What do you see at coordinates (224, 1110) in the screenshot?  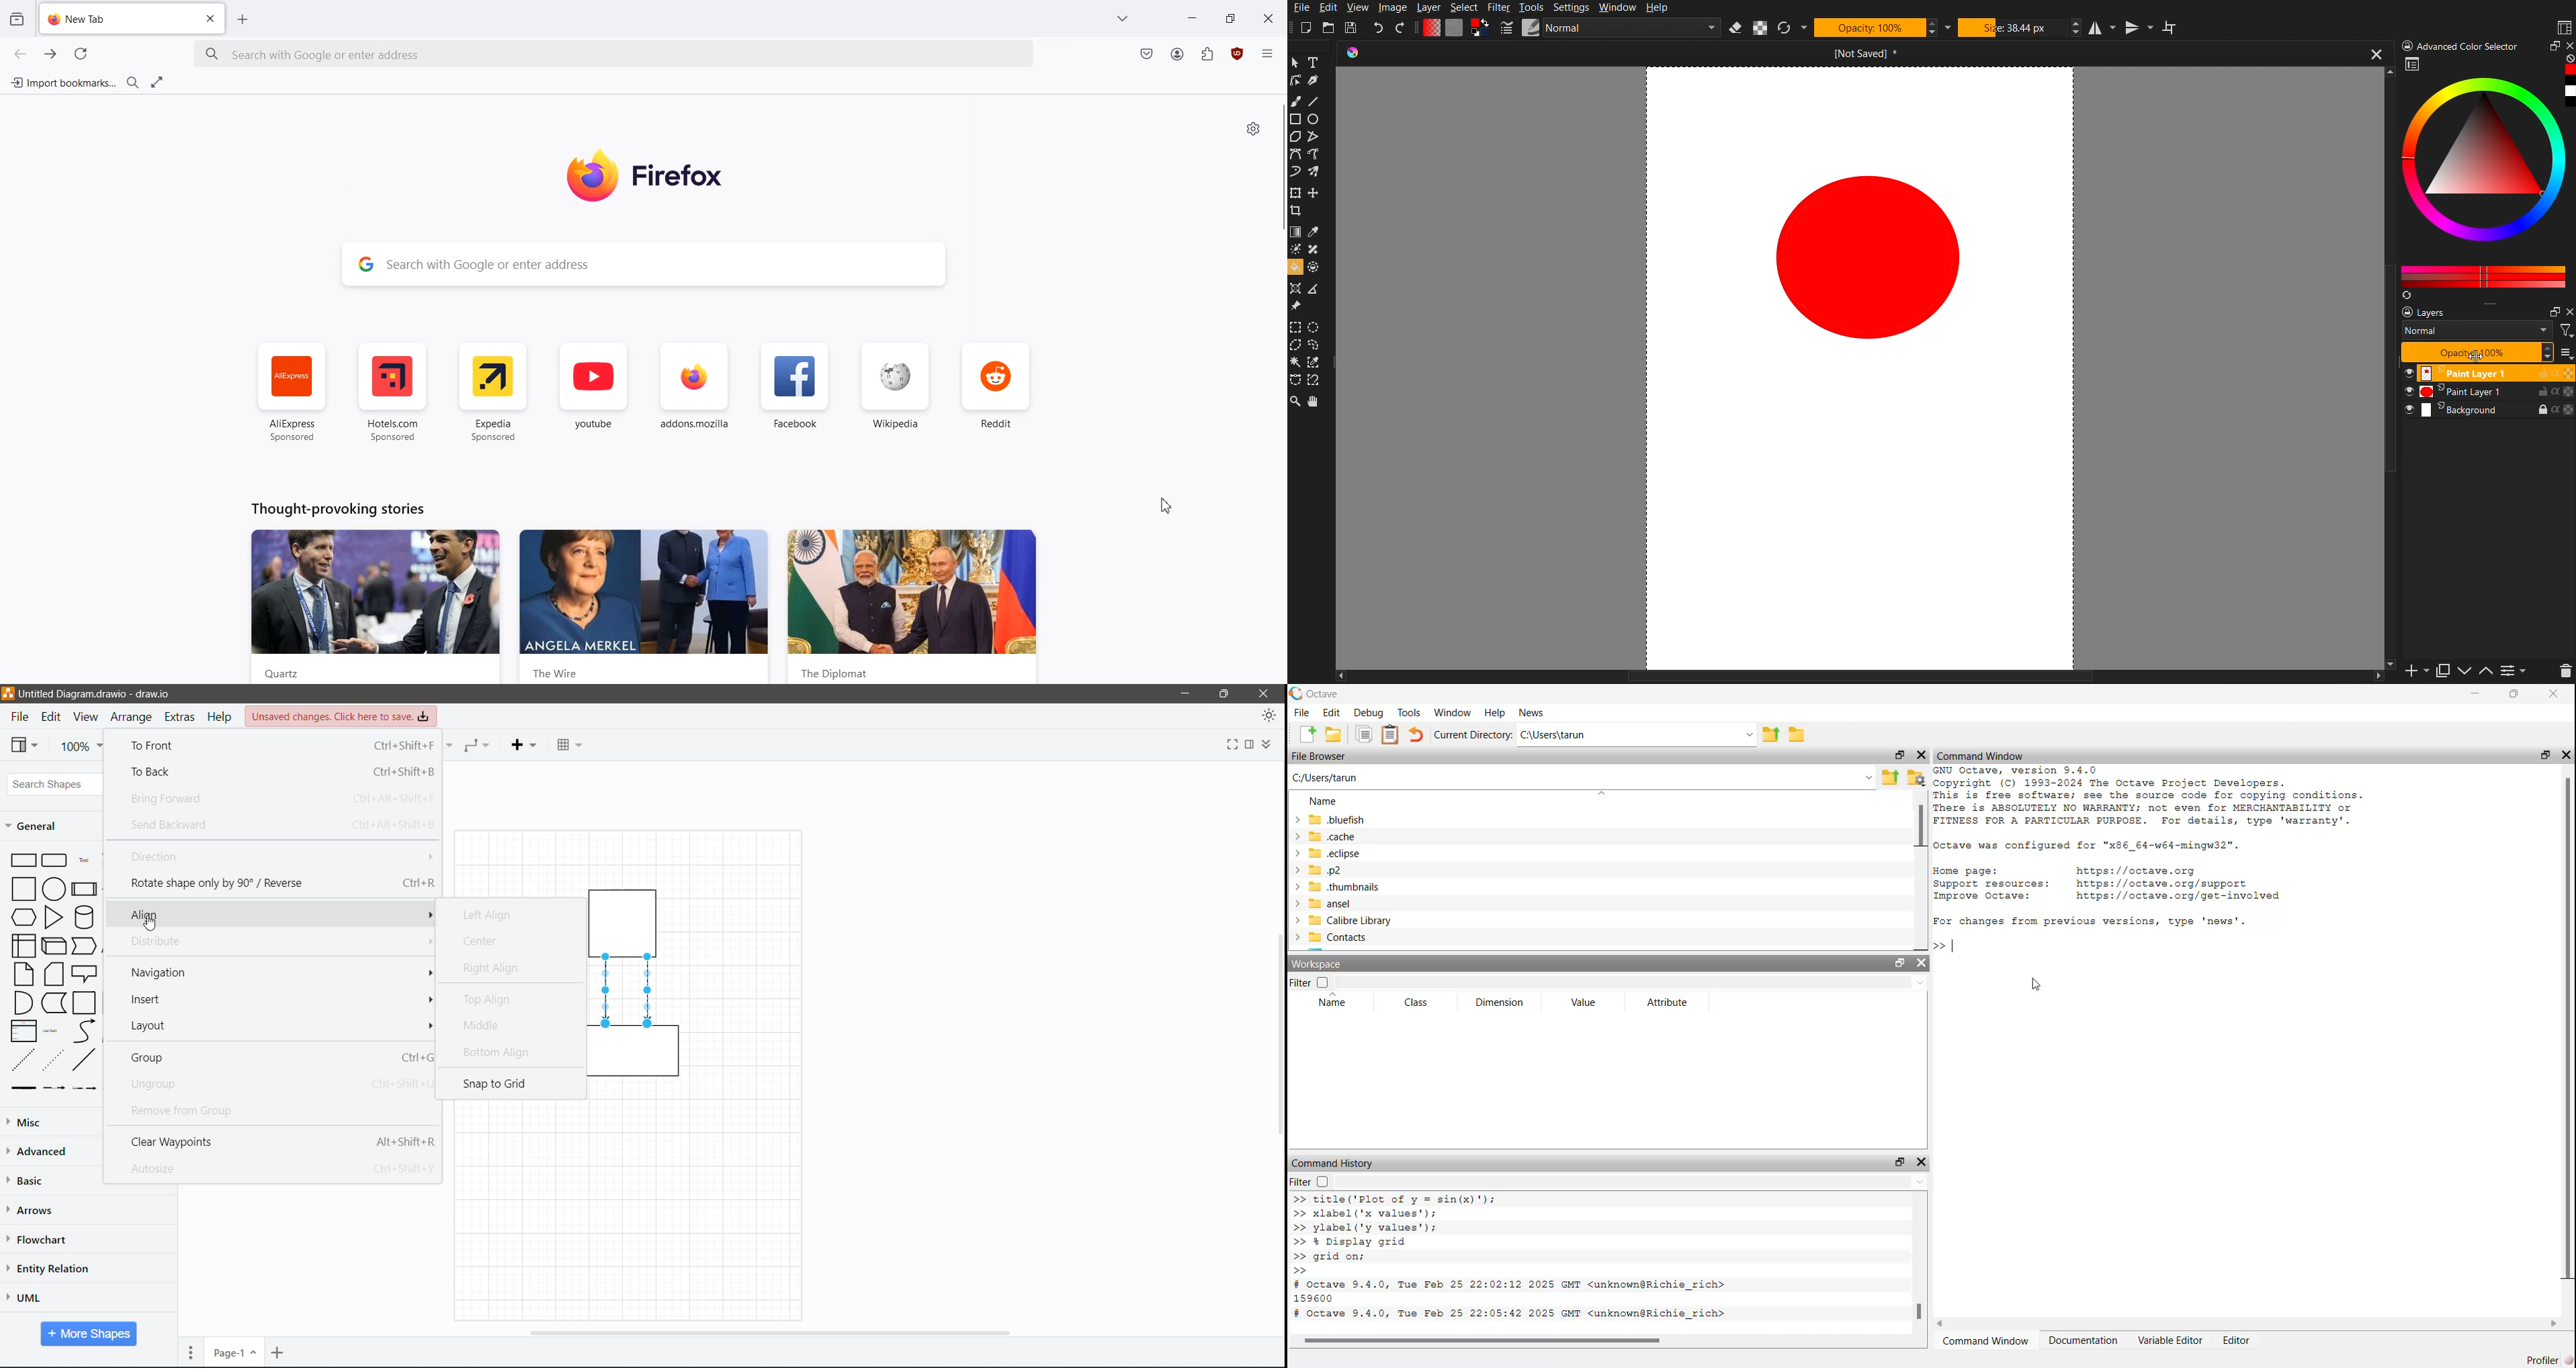 I see `Remove from Group` at bounding box center [224, 1110].